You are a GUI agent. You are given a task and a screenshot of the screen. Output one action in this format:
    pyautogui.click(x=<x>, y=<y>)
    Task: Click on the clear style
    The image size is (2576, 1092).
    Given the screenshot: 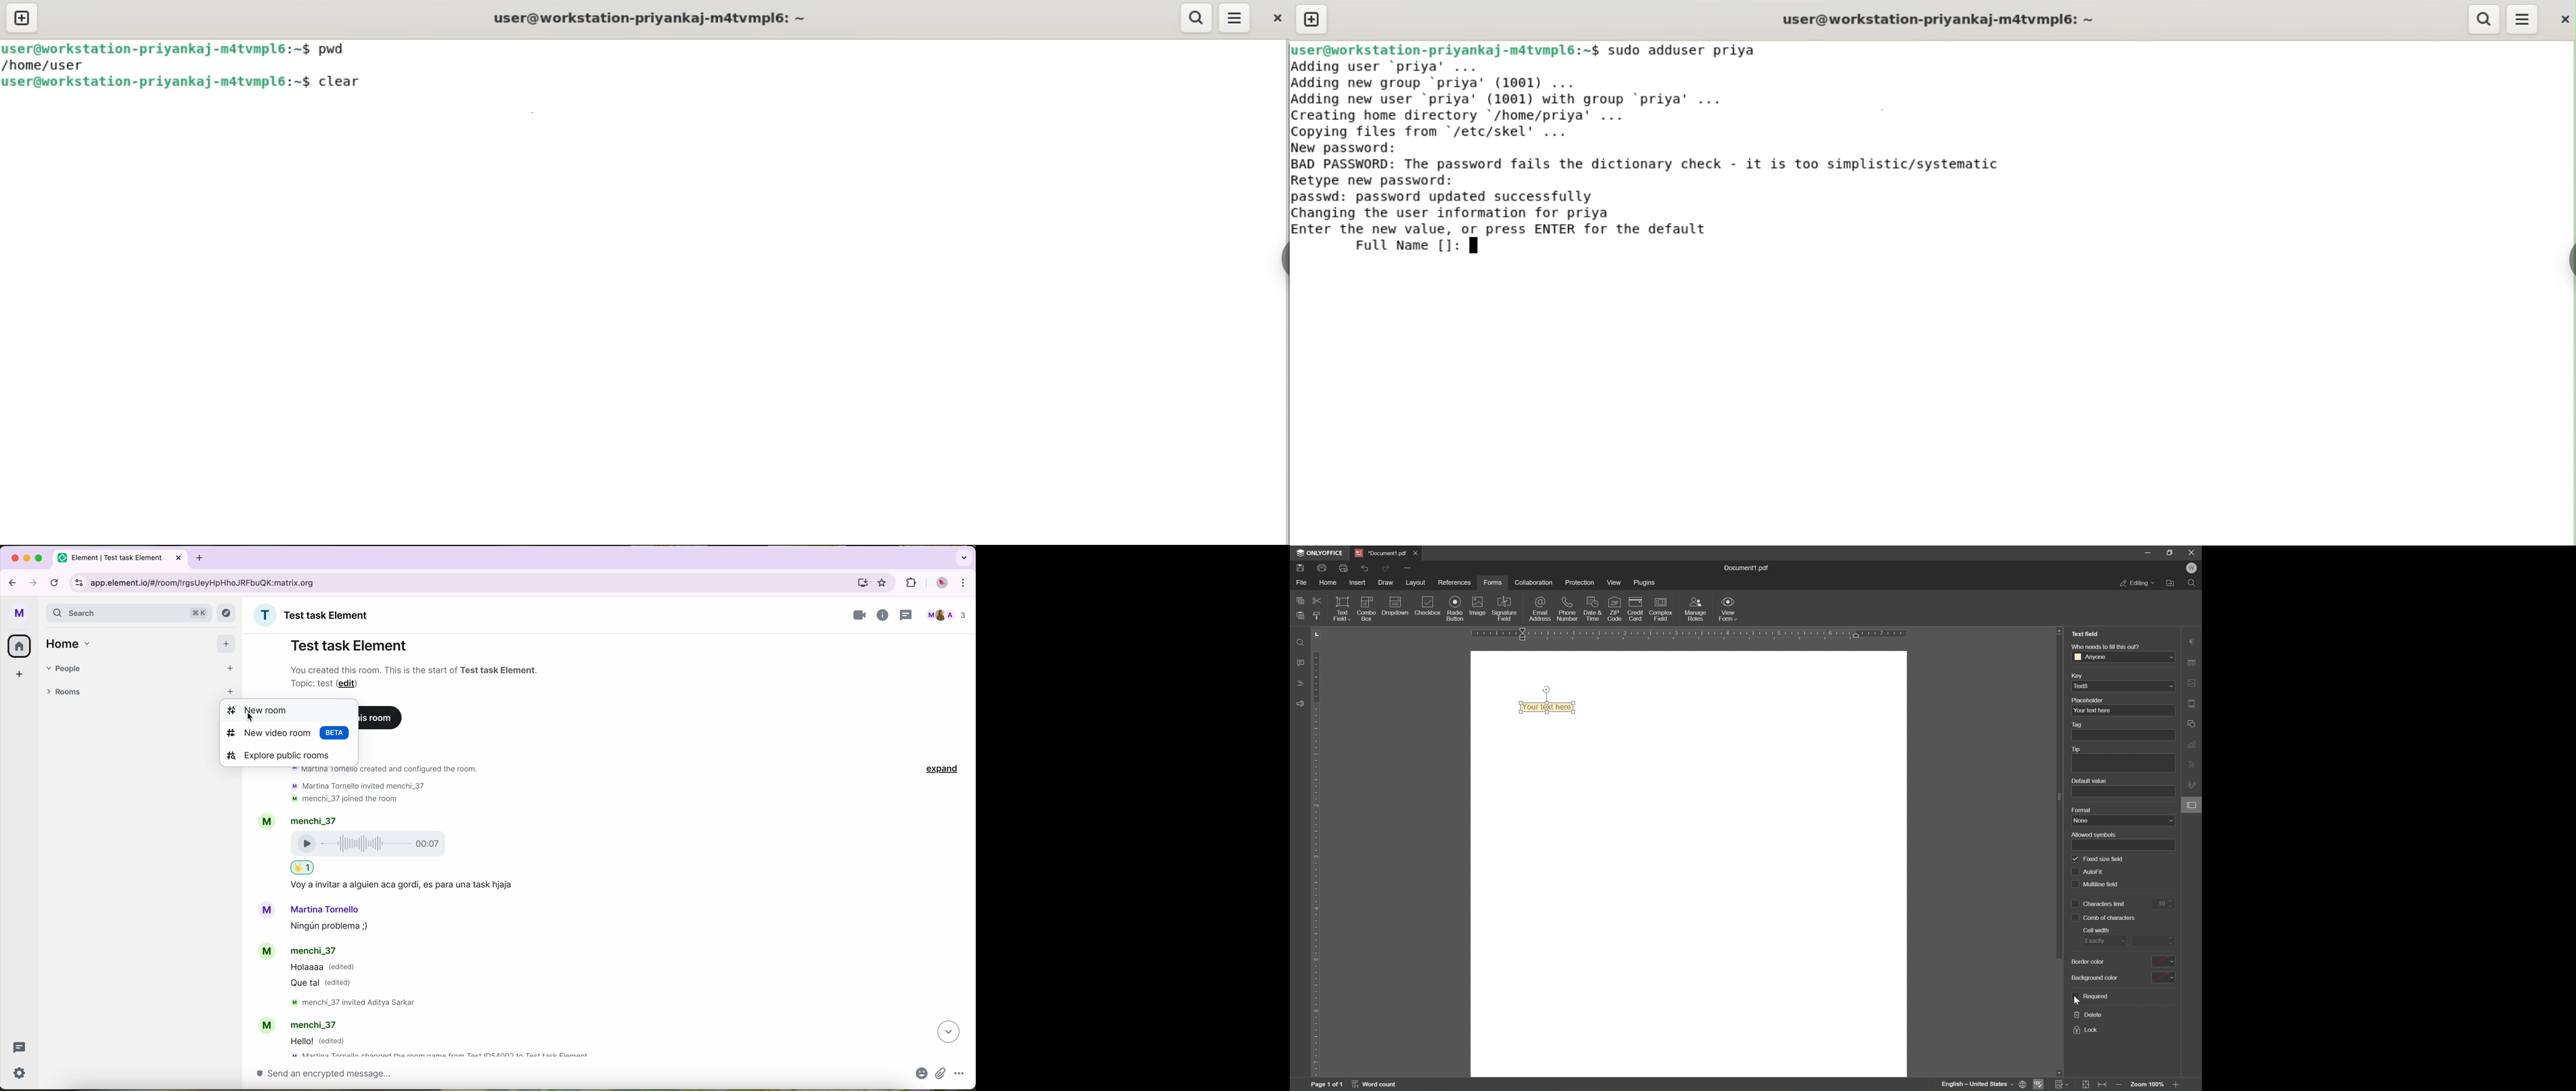 What is the action you would take?
    pyautogui.click(x=1317, y=616)
    